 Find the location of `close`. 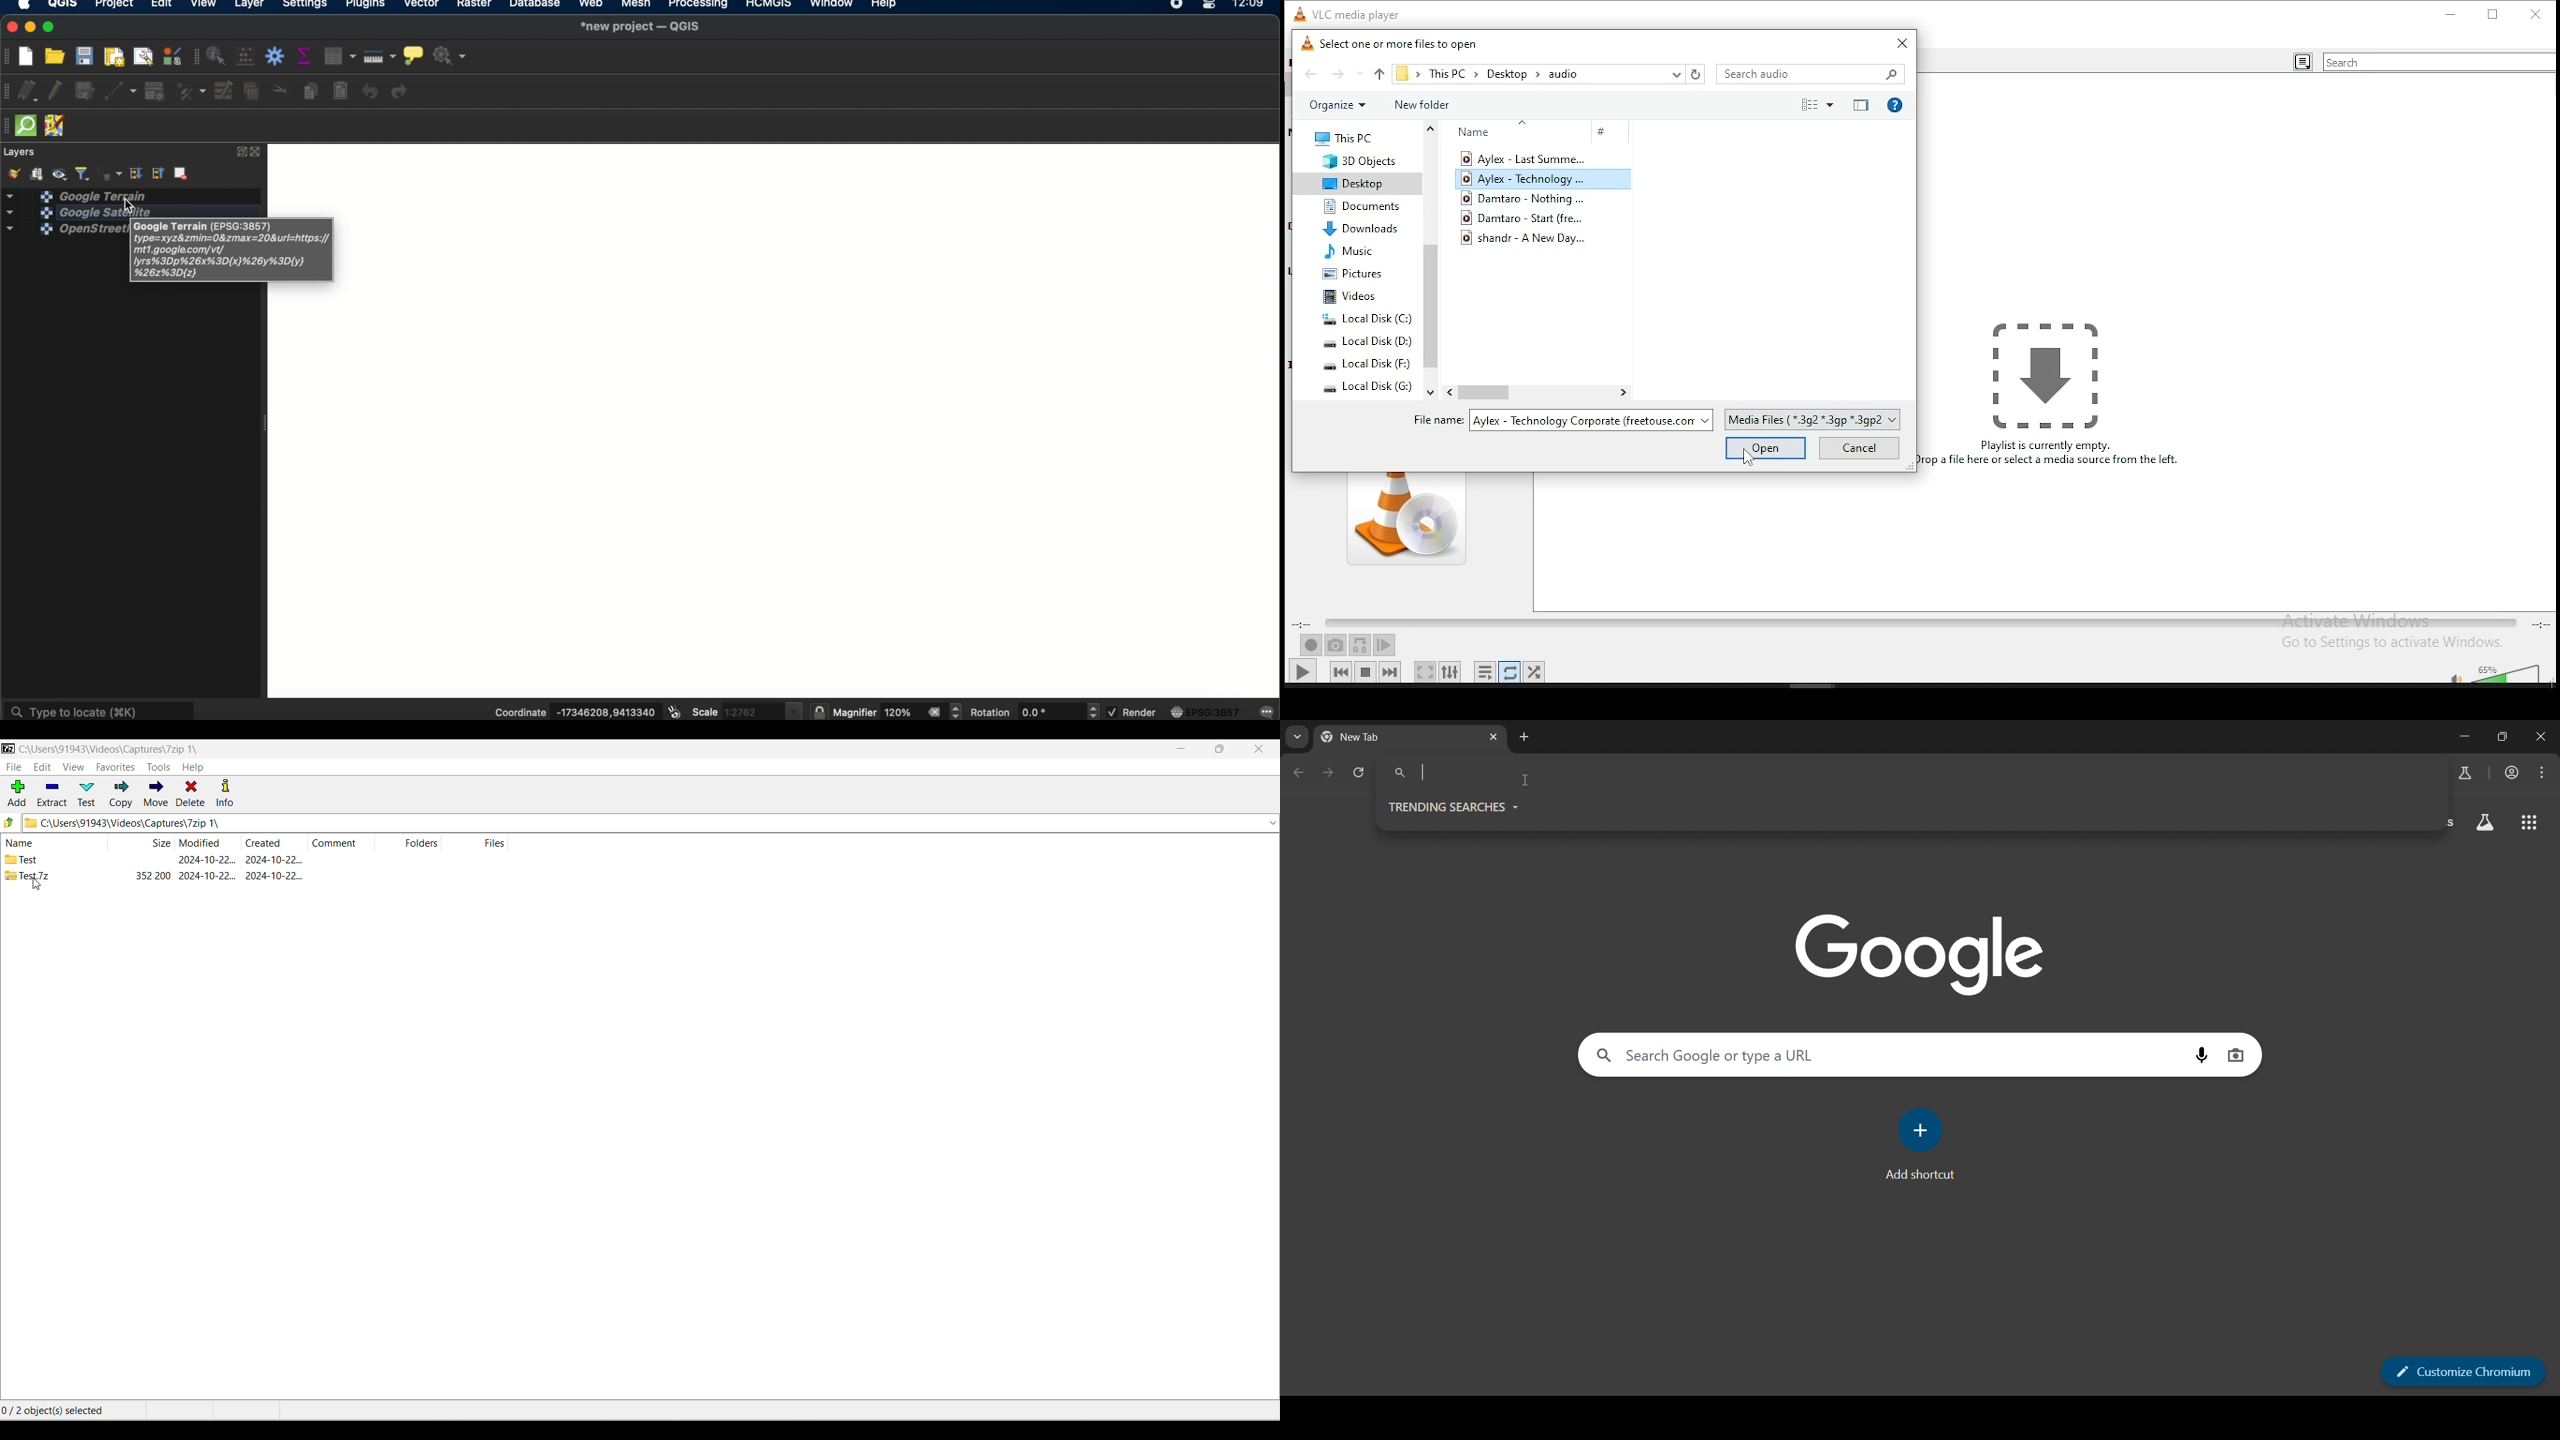

close is located at coordinates (2543, 737).